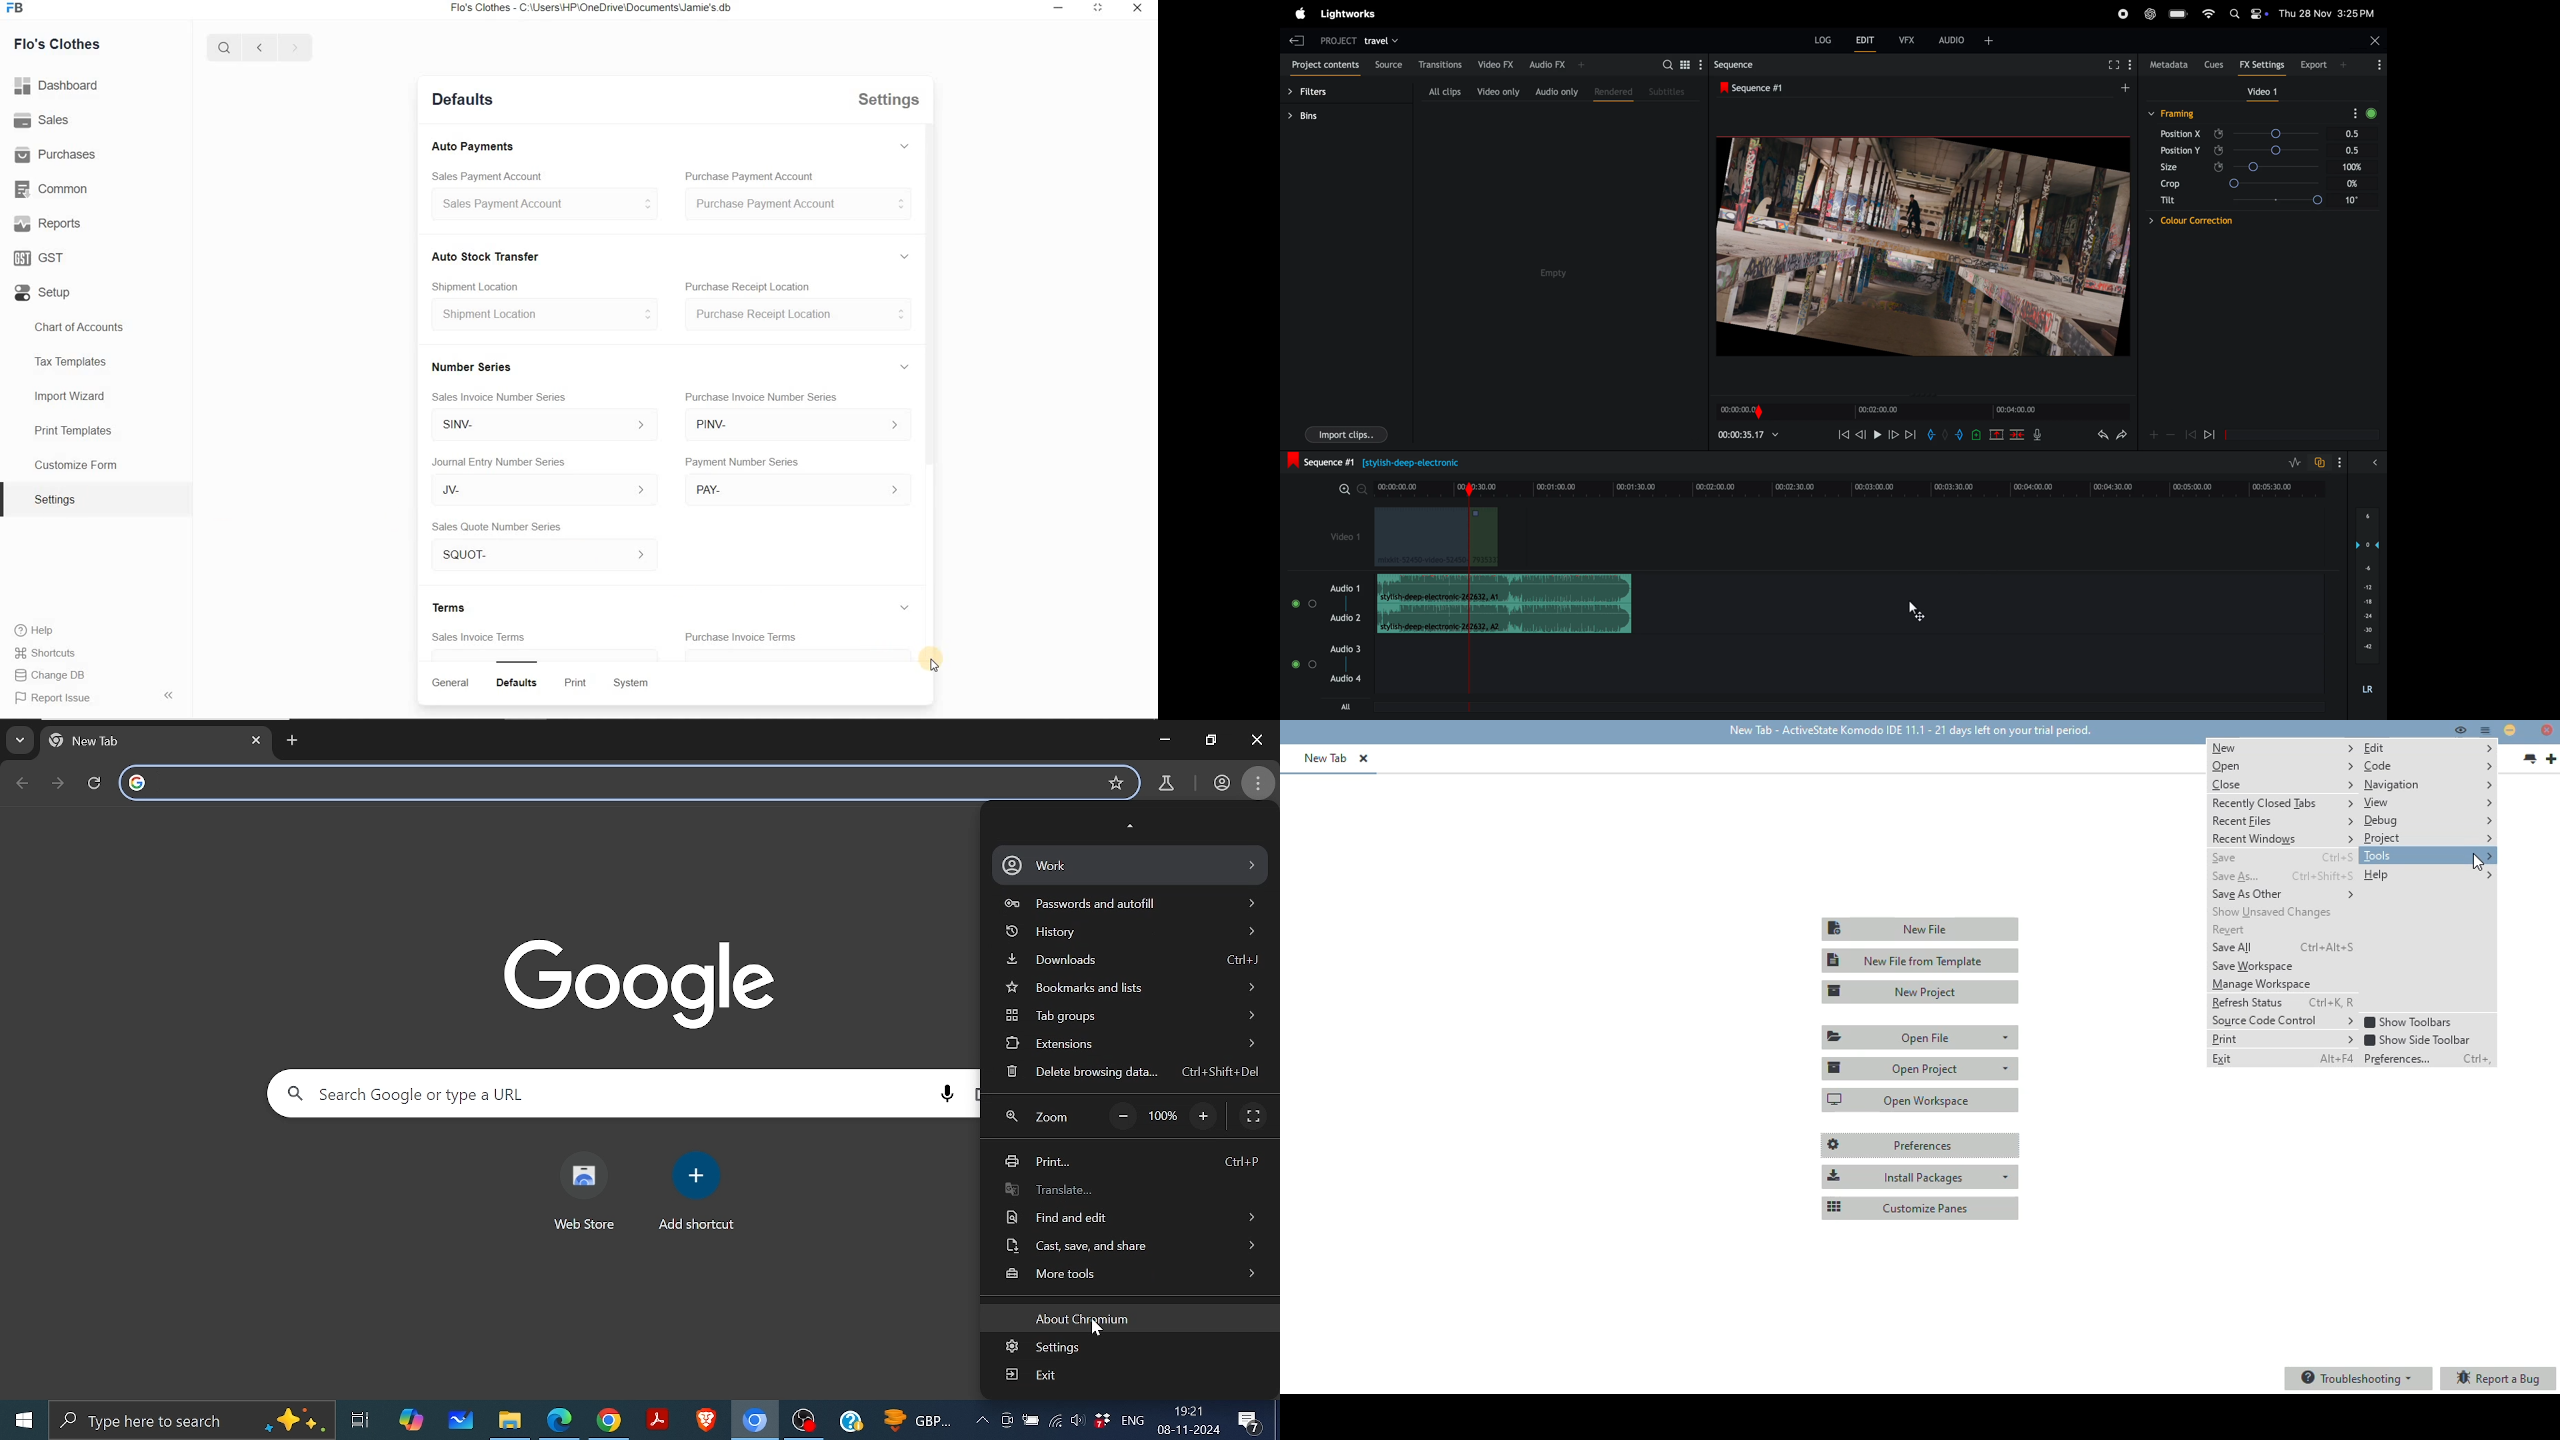  I want to click on toggle focus mode, so click(2460, 729).